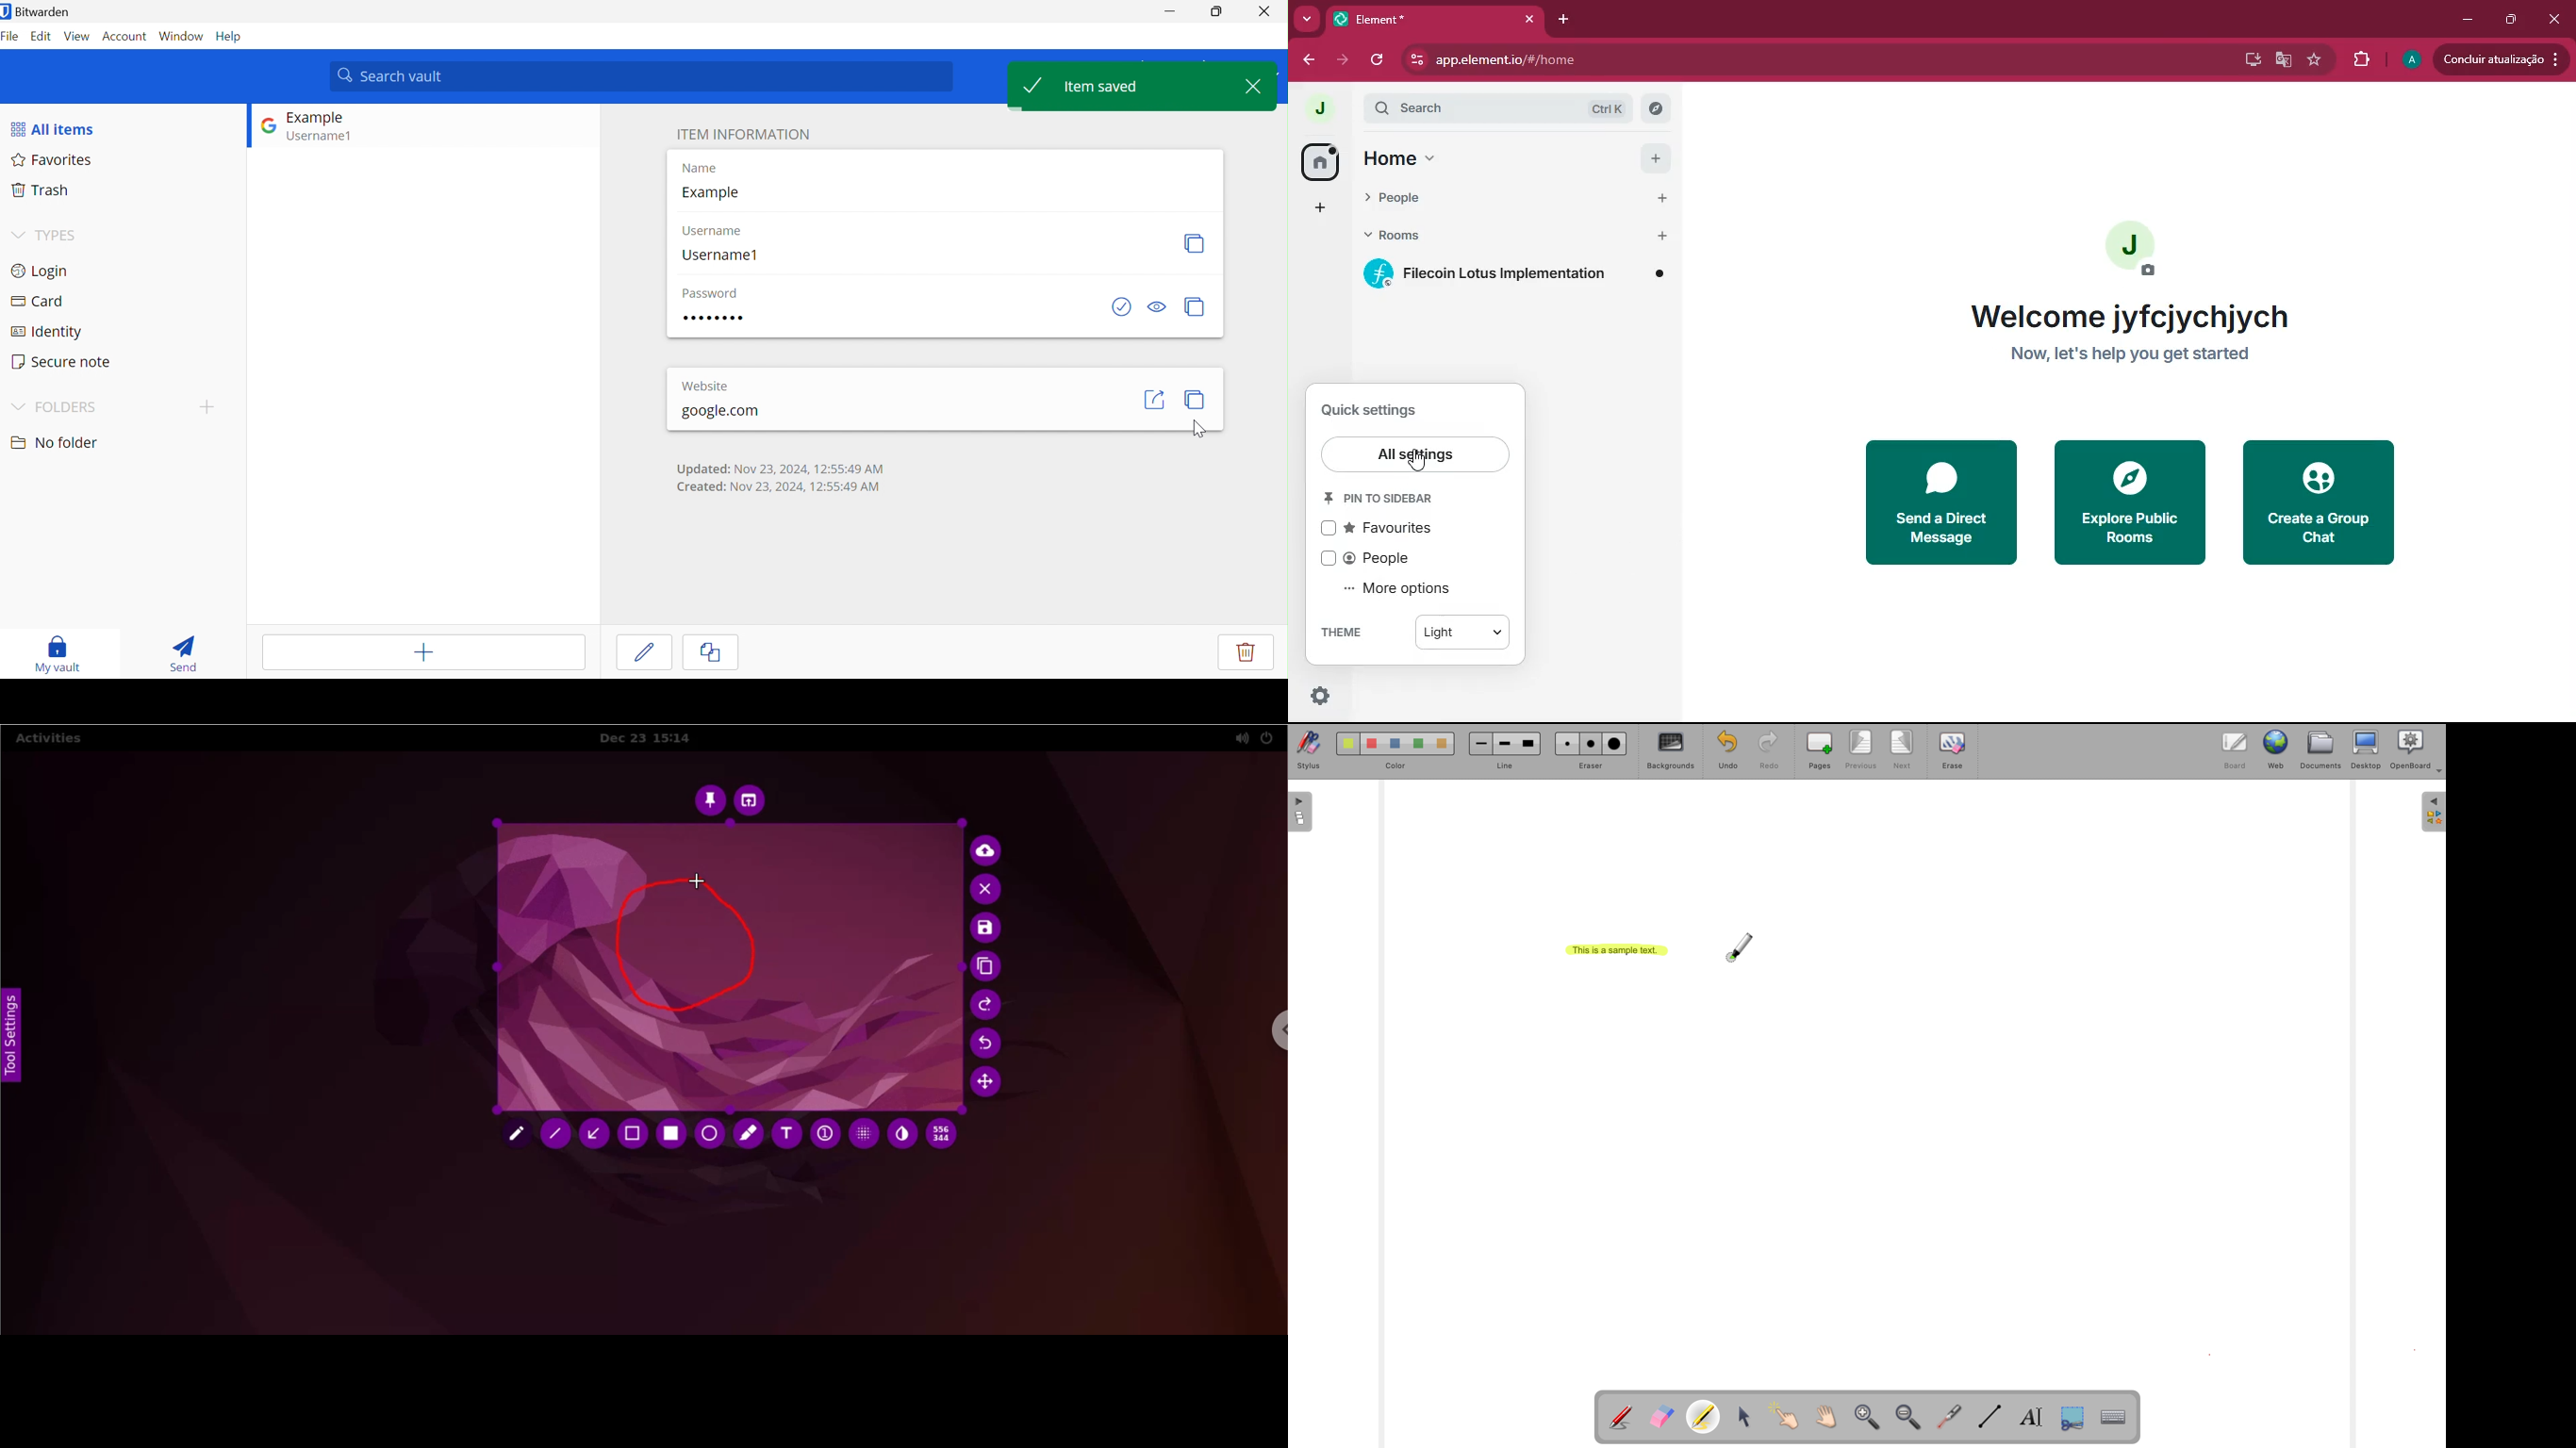 This screenshot has width=2576, height=1456. What do you see at coordinates (1389, 498) in the screenshot?
I see `pin to sidebar` at bounding box center [1389, 498].